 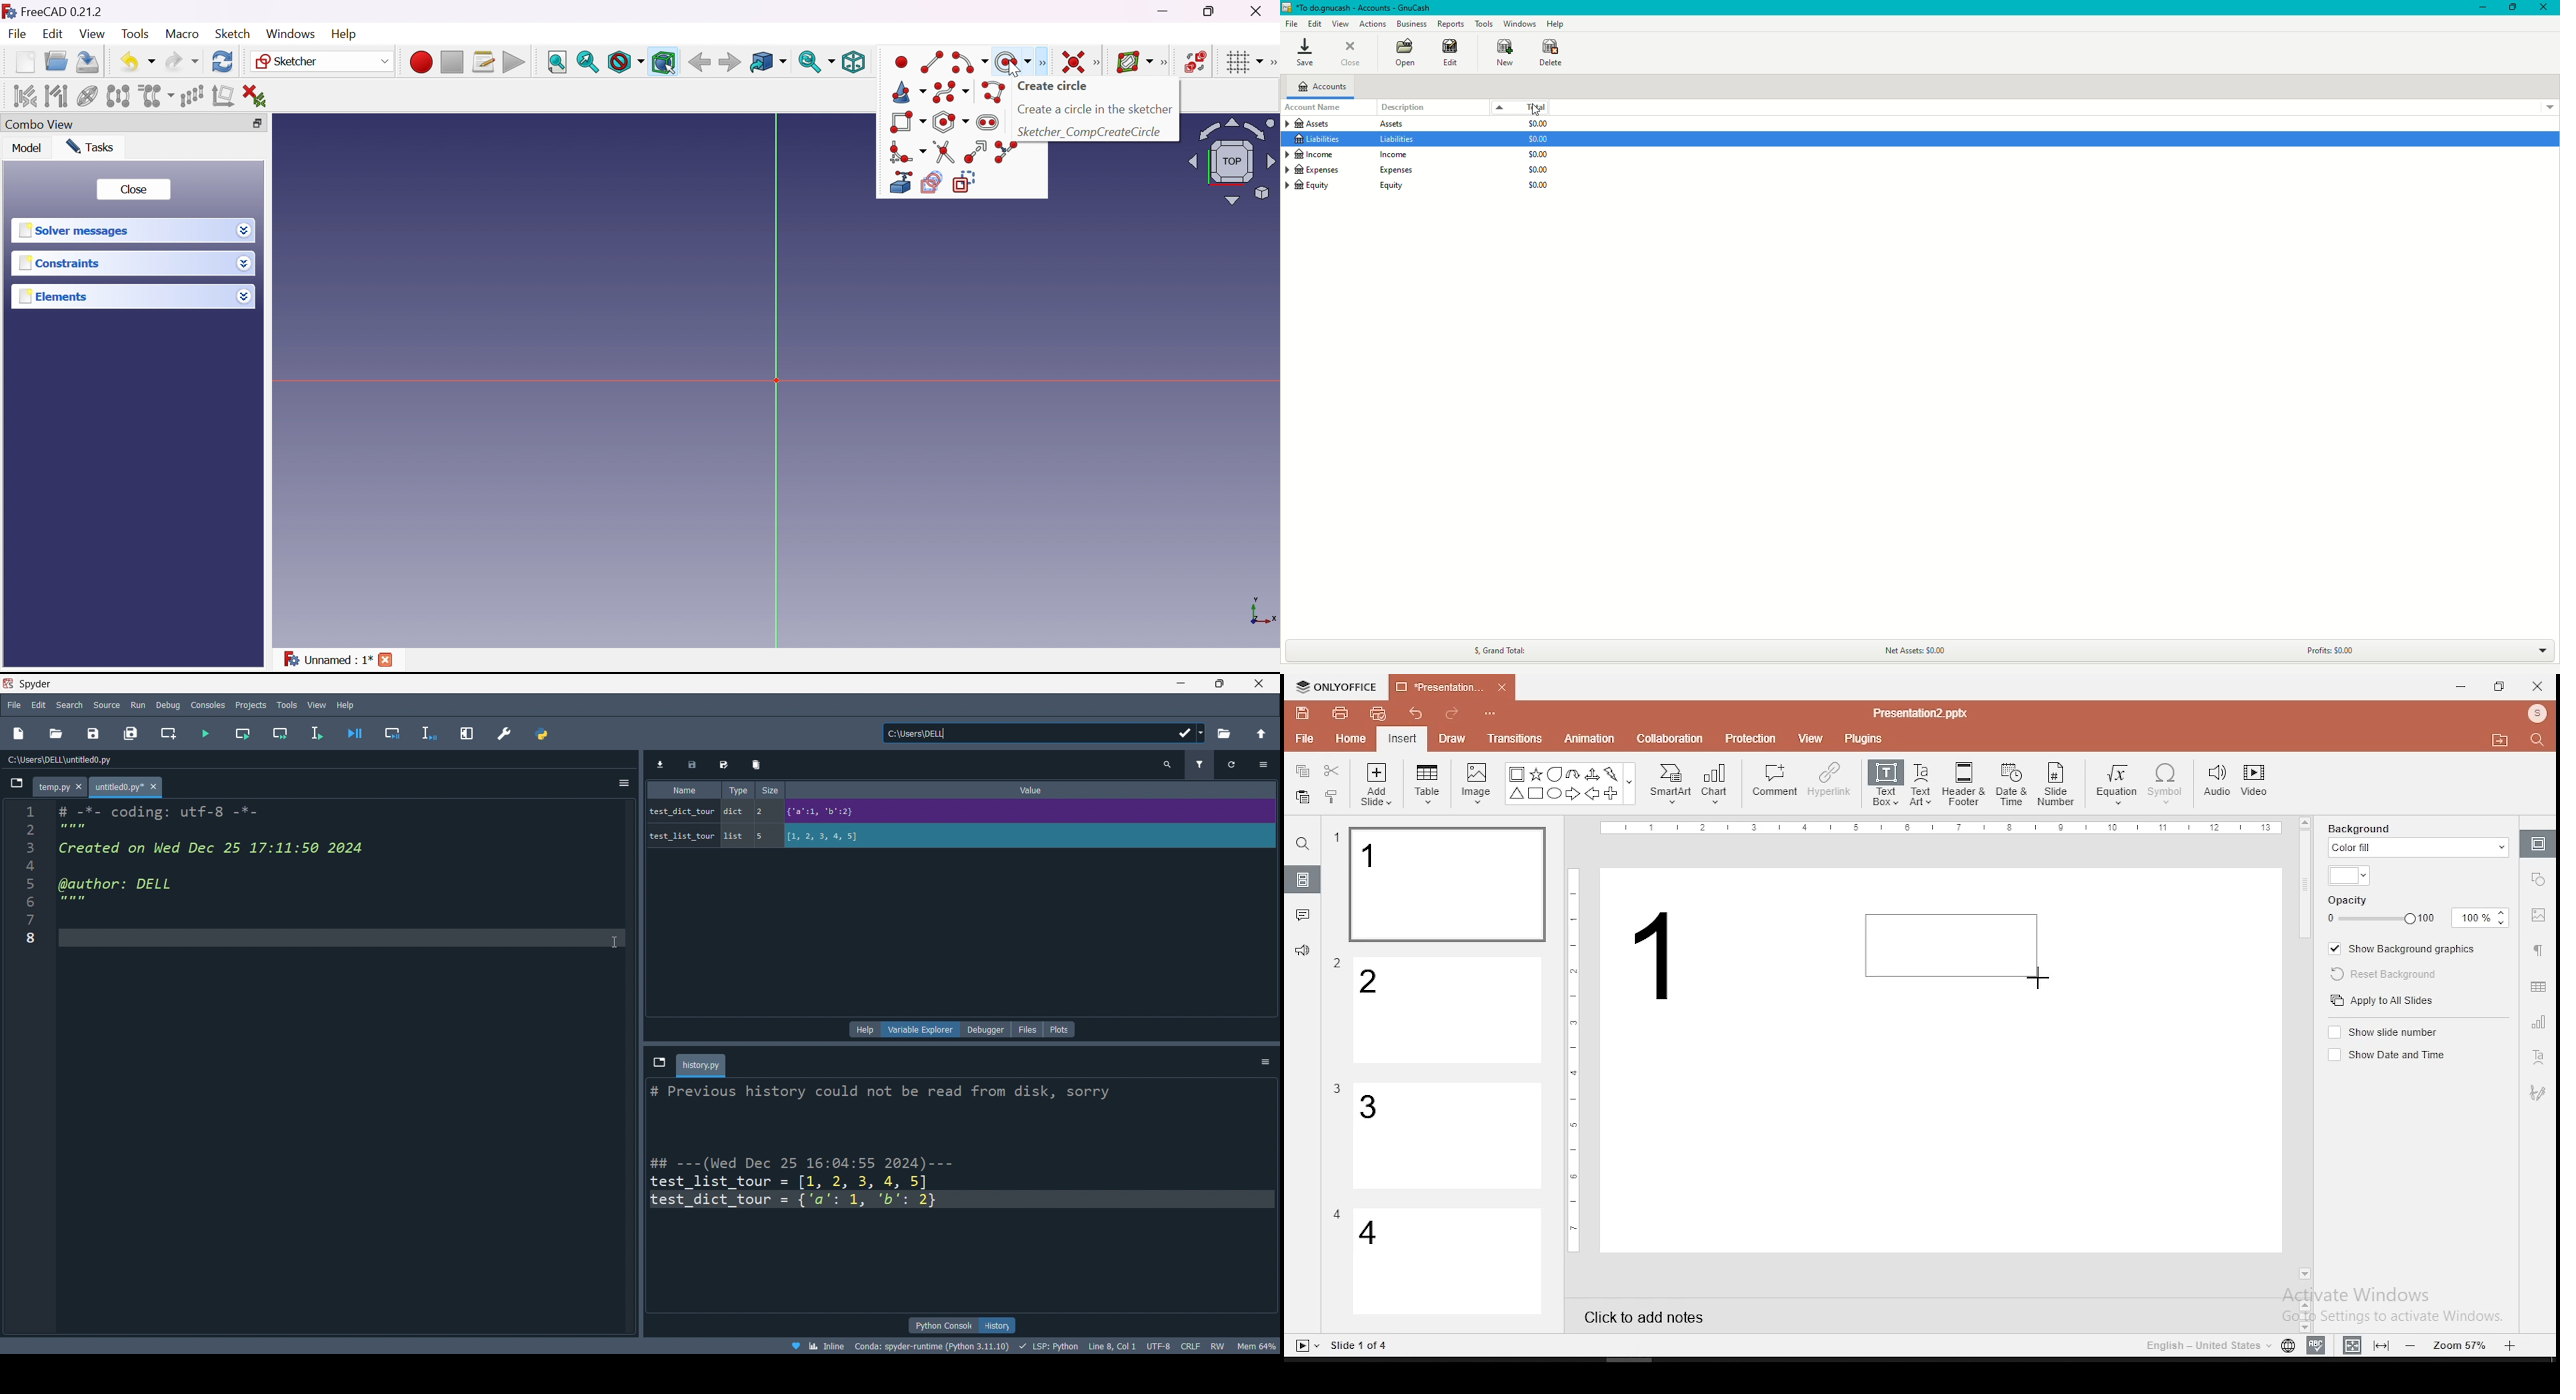 I want to click on delete , so click(x=1203, y=1063).